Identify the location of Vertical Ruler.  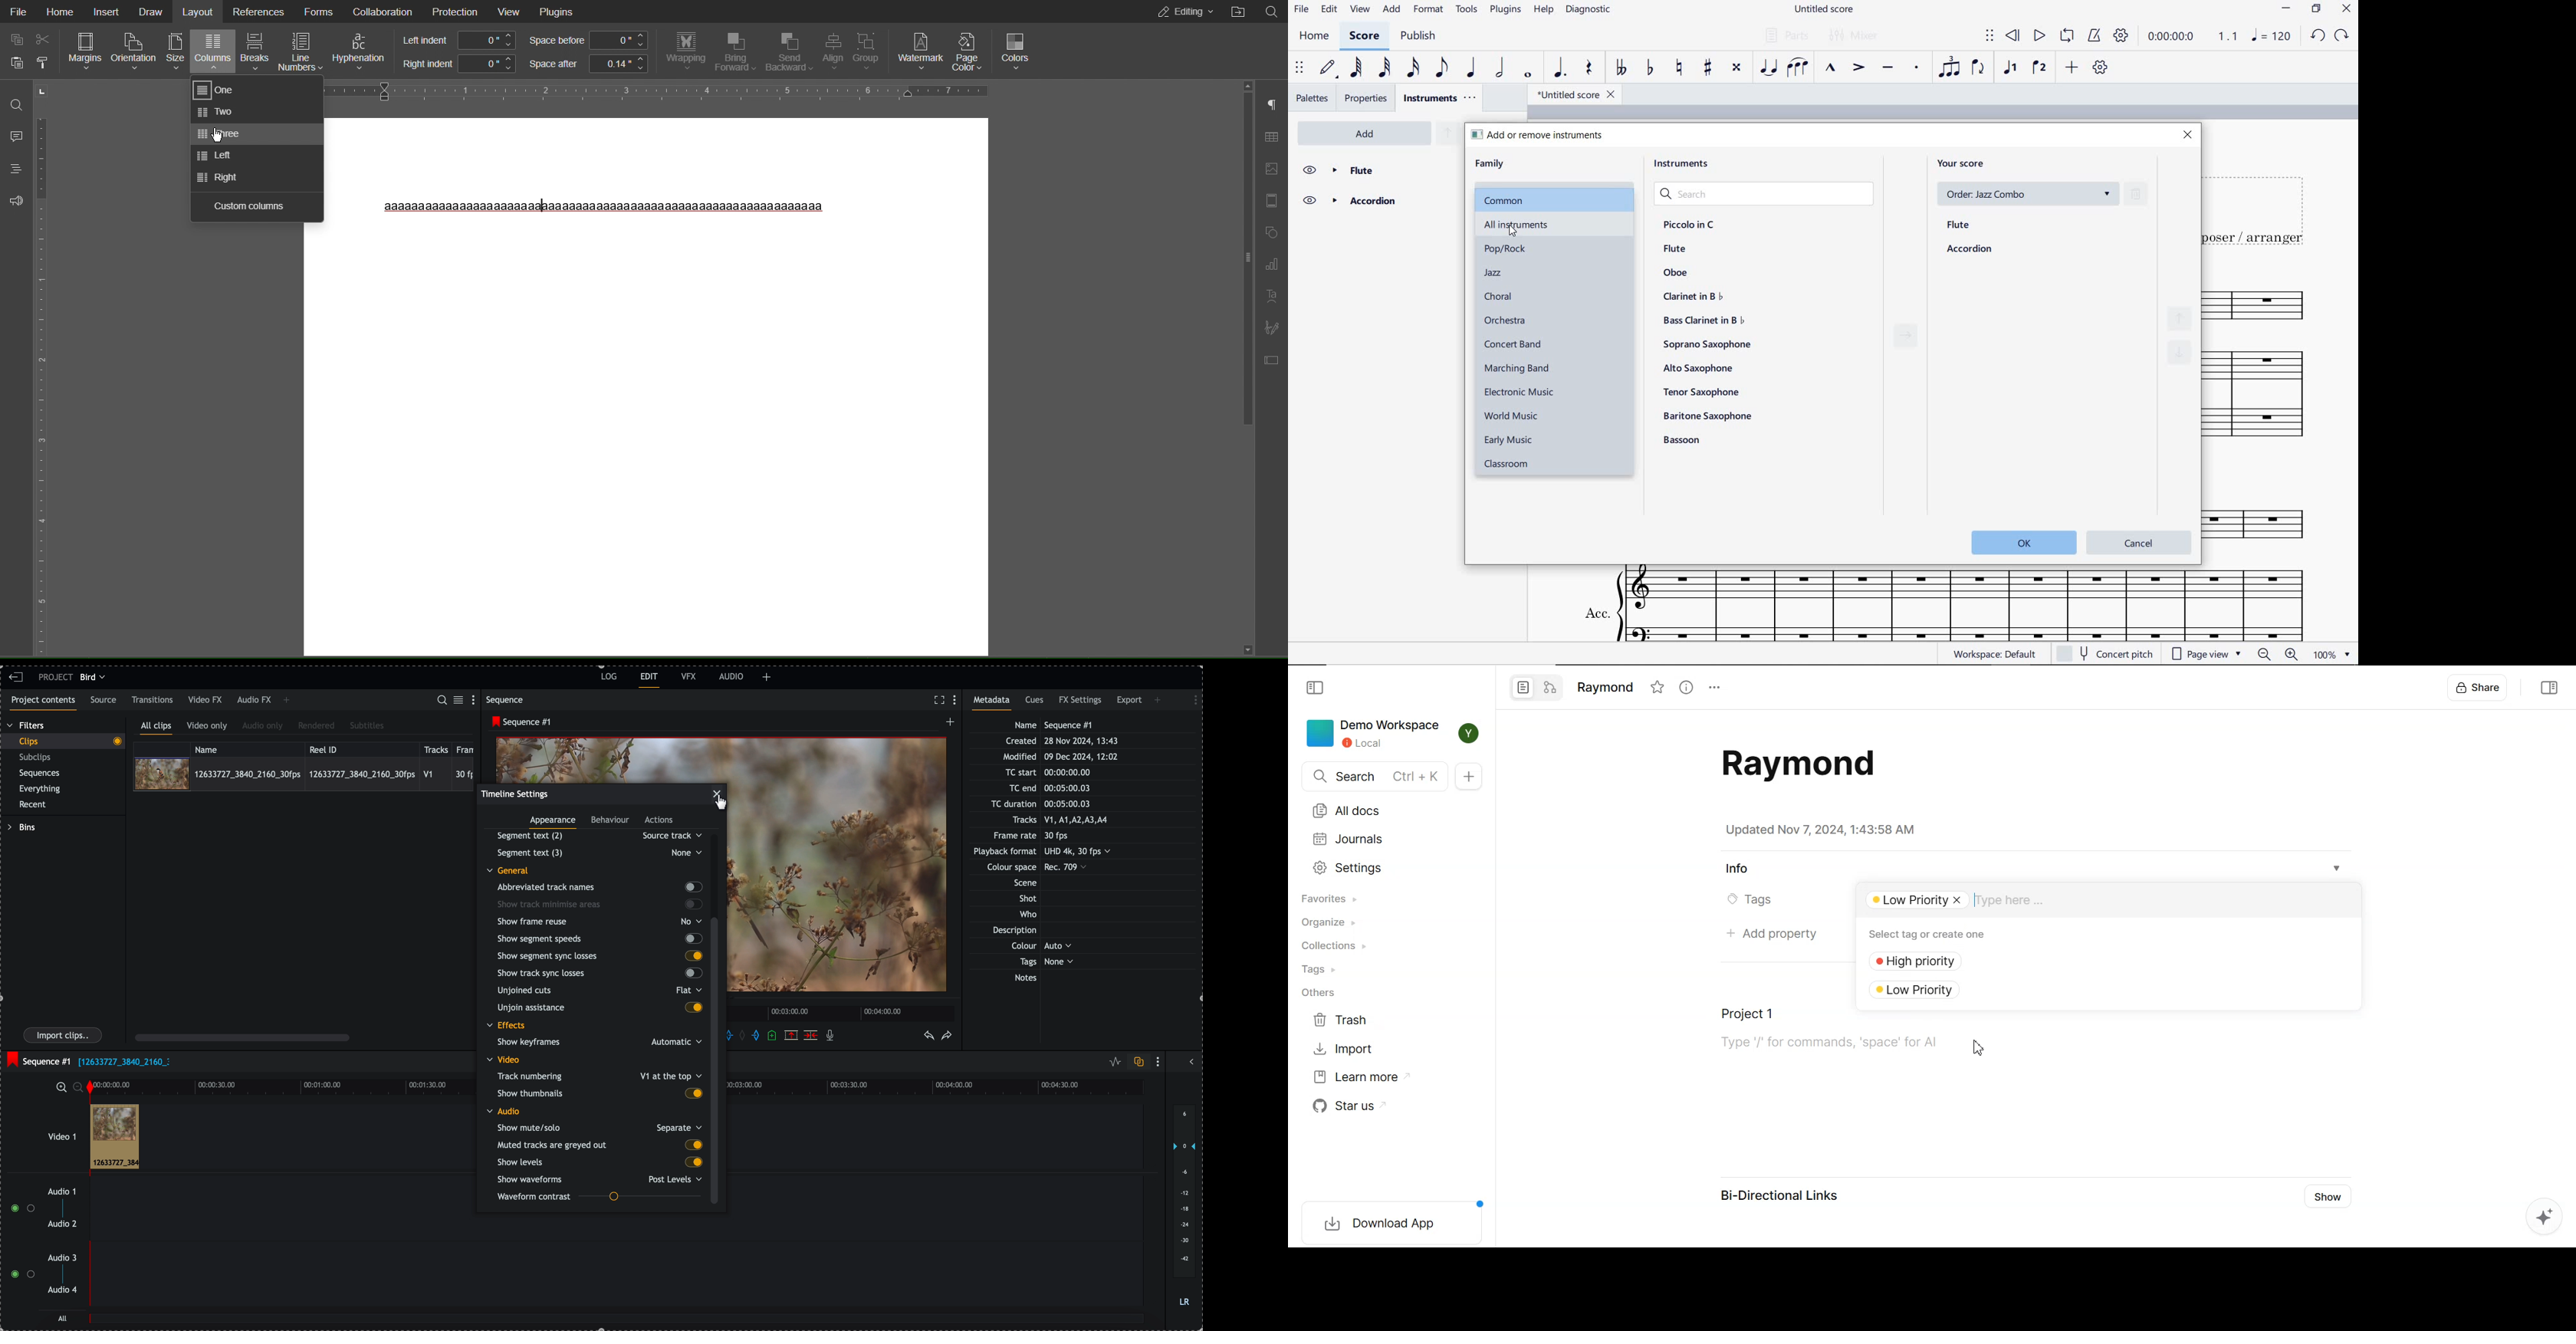
(46, 368).